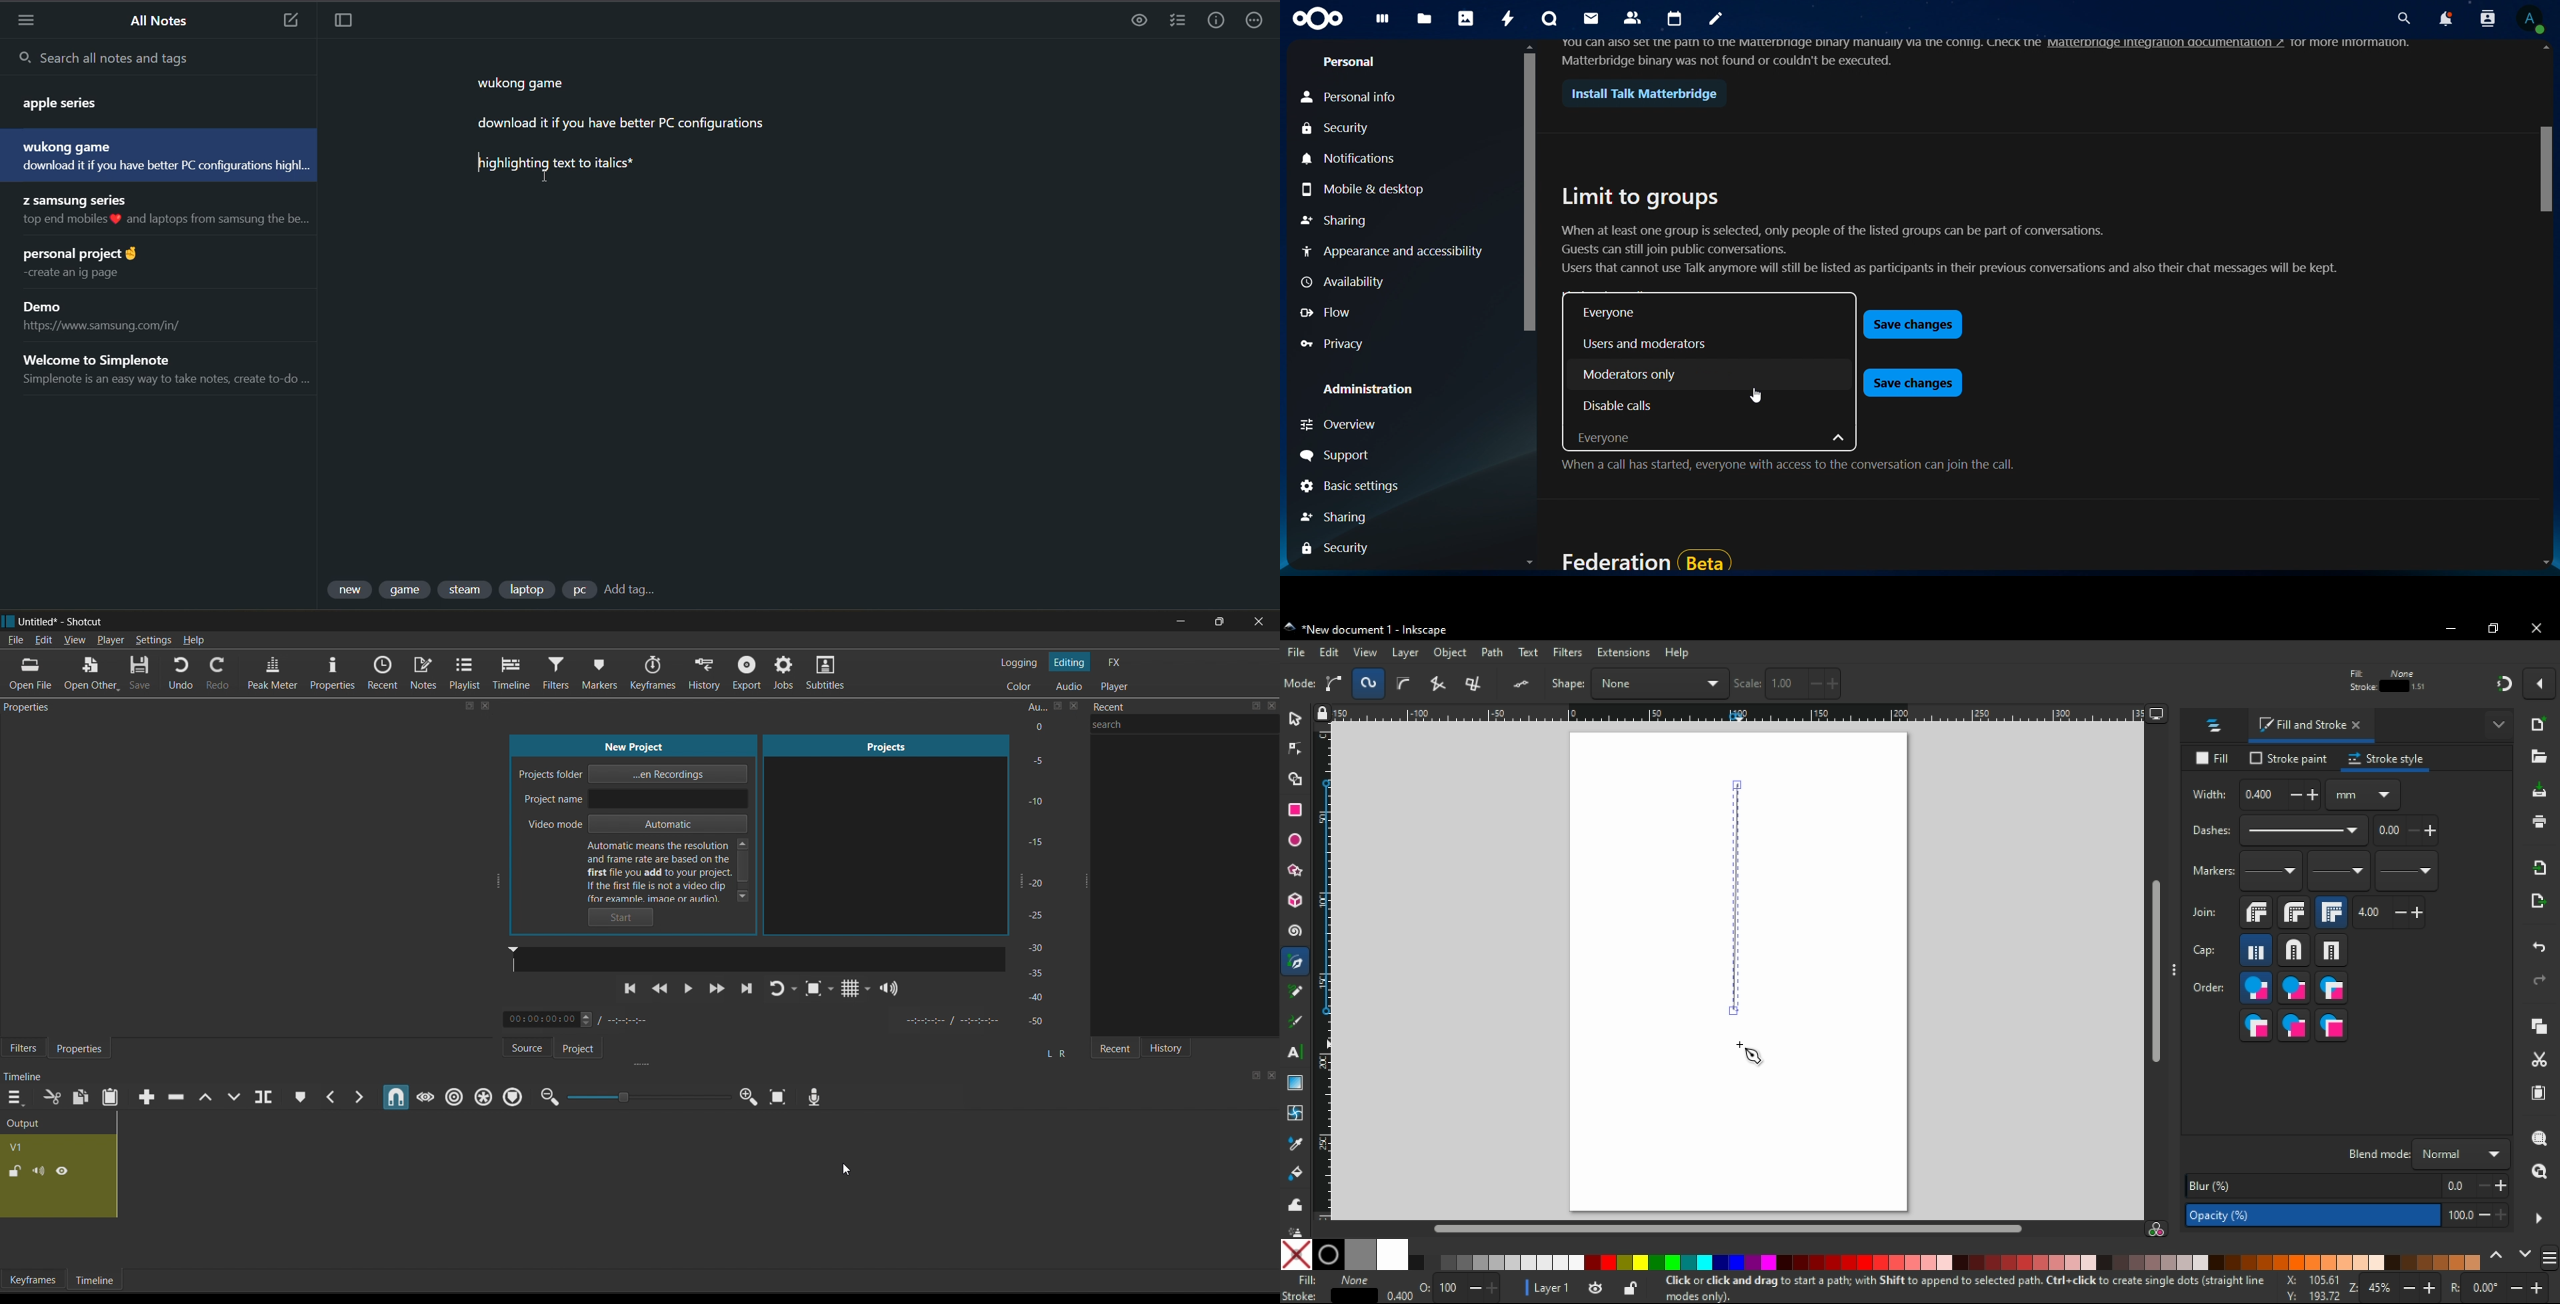  I want to click on note title and preview, so click(171, 213).